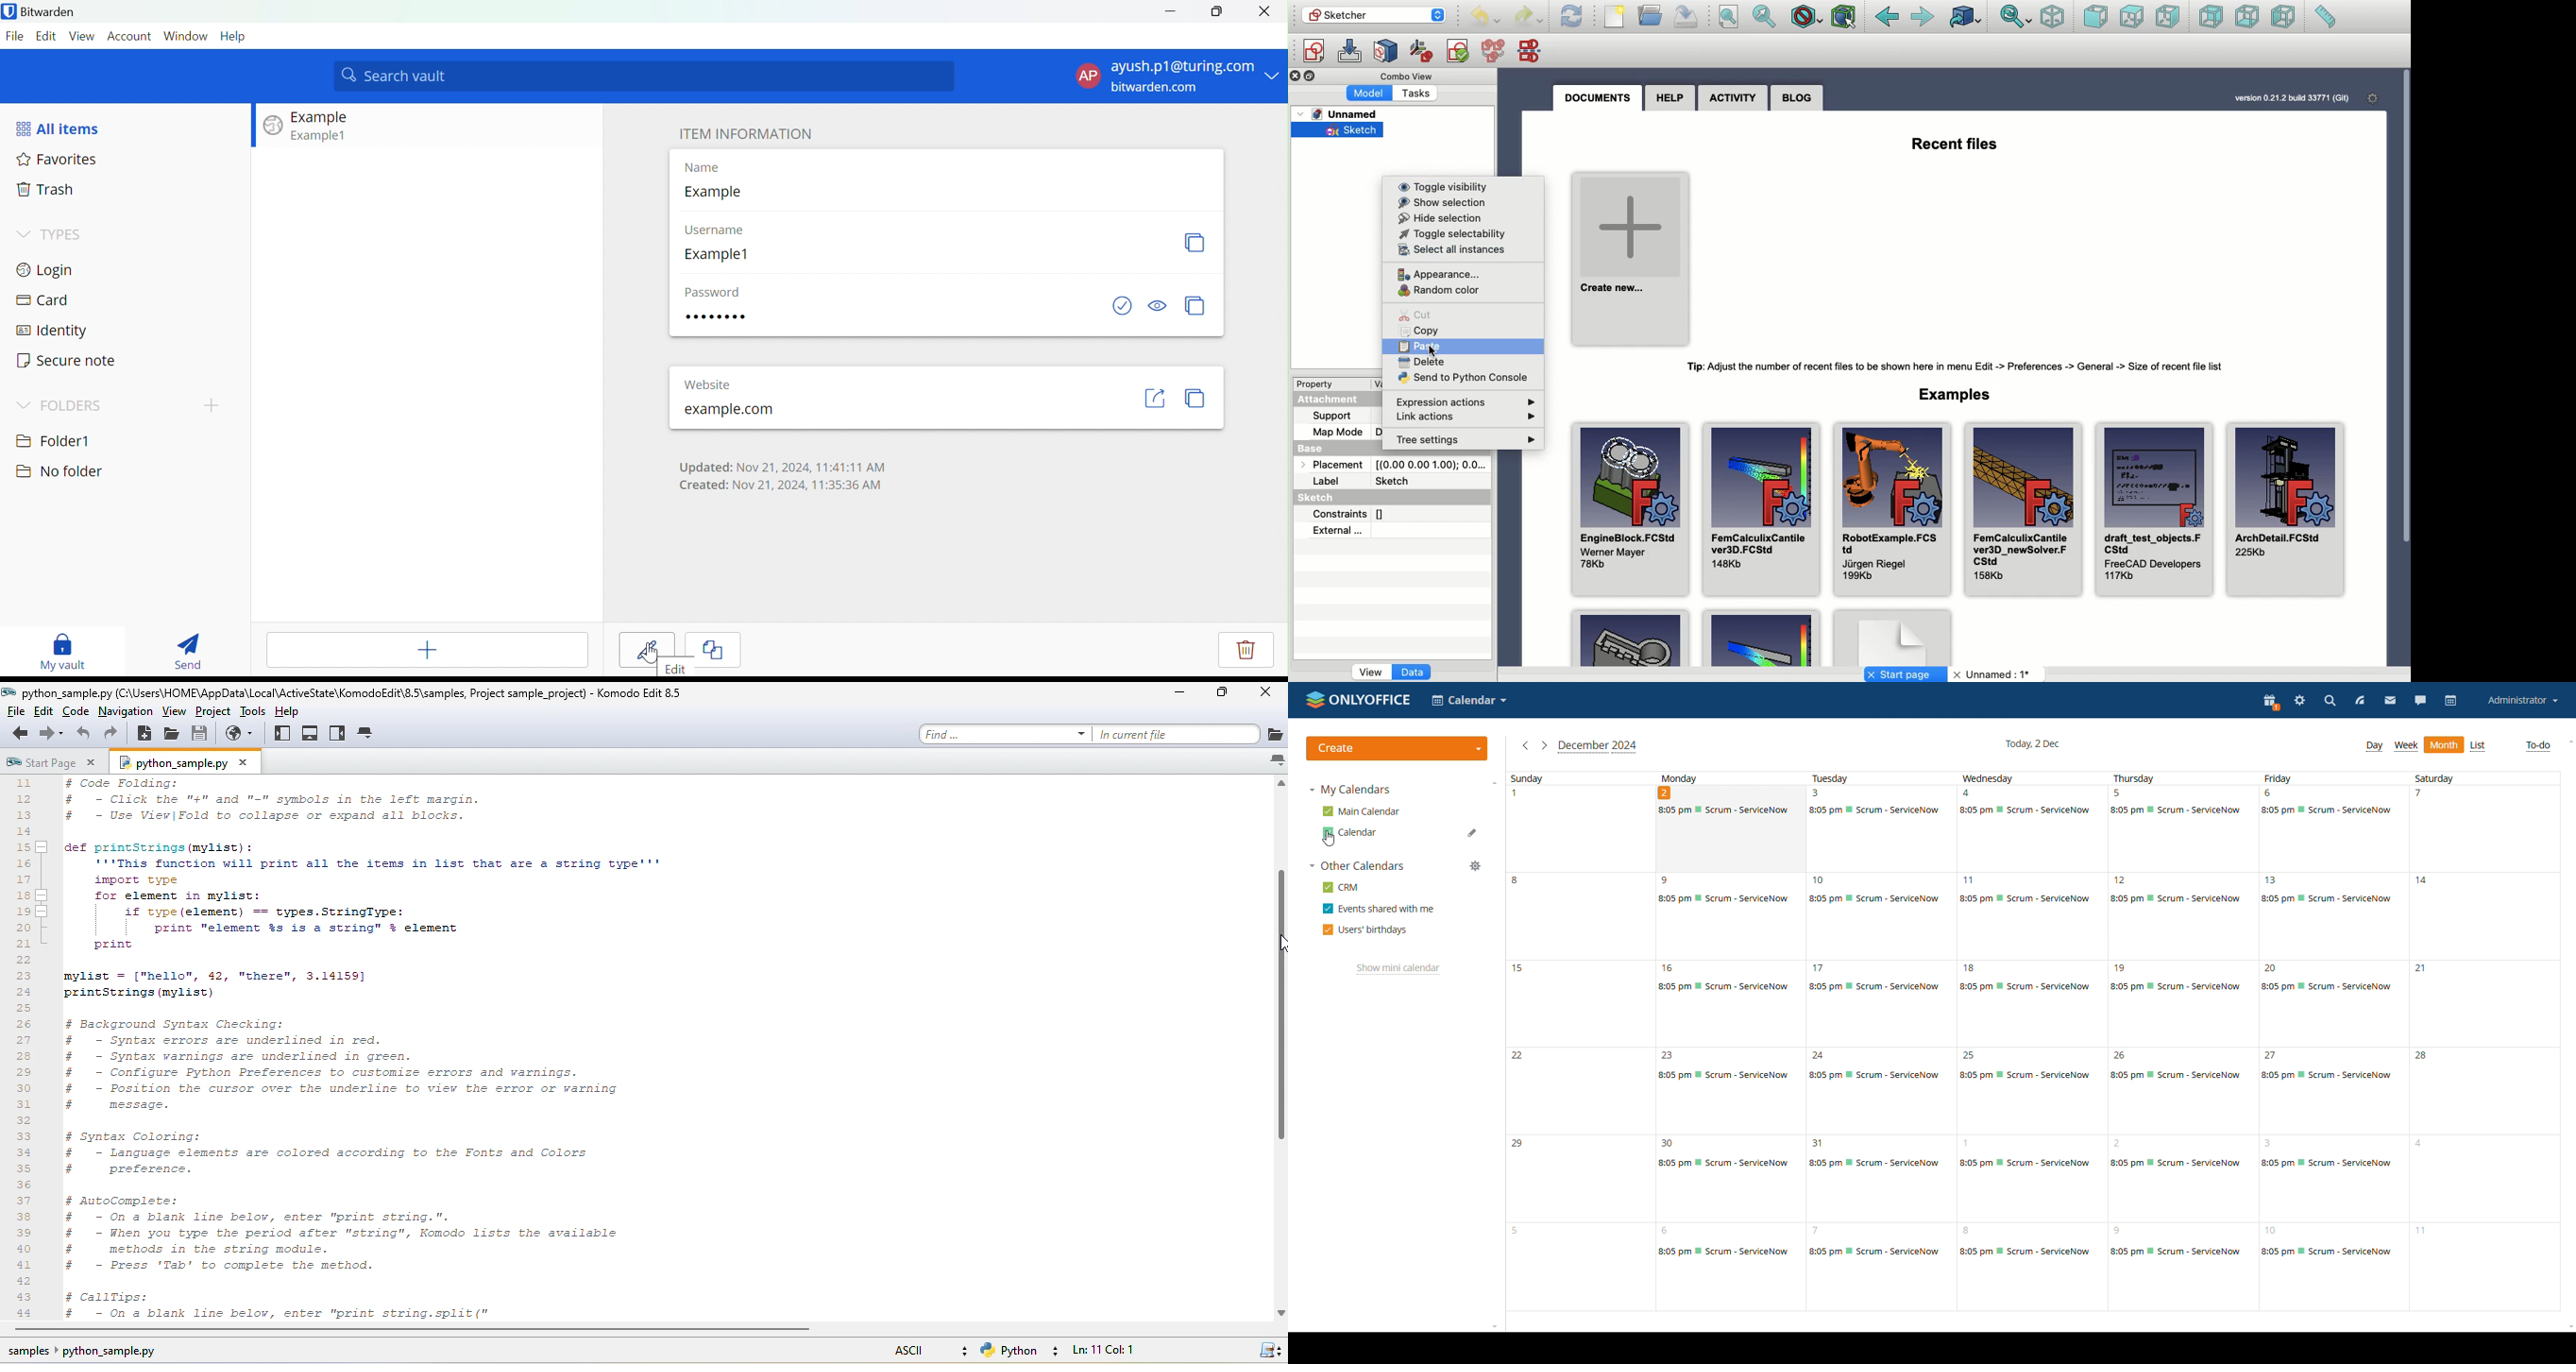 The image size is (2576, 1372). What do you see at coordinates (83, 36) in the screenshot?
I see `View` at bounding box center [83, 36].